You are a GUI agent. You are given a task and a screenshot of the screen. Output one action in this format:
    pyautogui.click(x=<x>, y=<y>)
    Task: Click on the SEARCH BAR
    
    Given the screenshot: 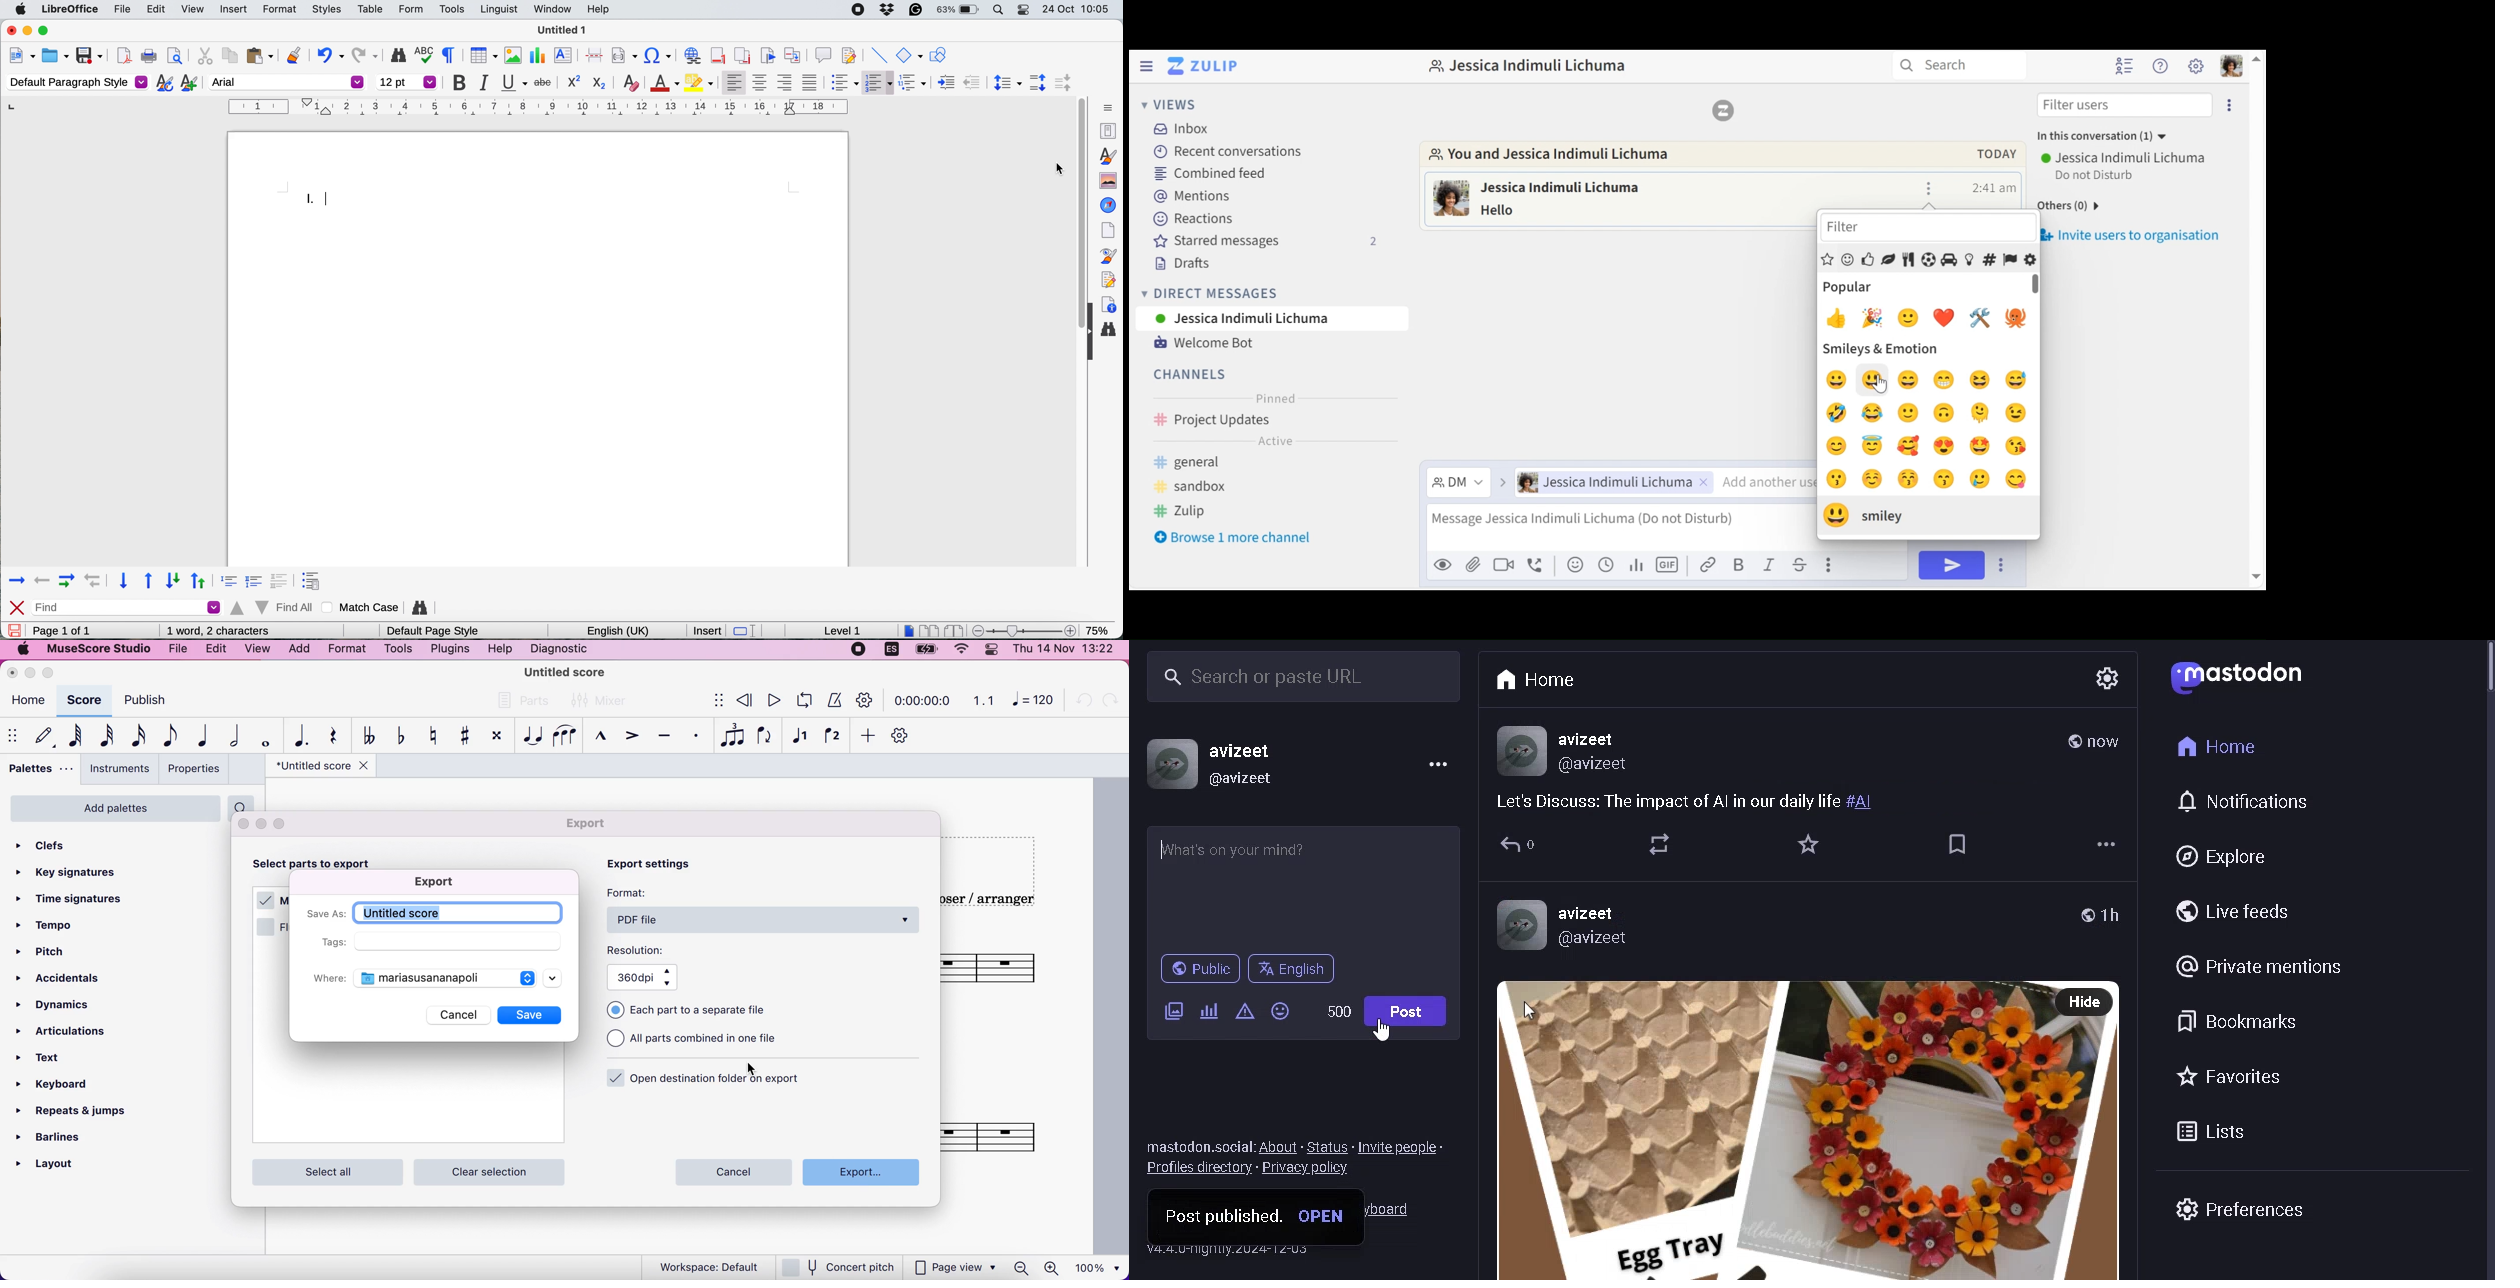 What is the action you would take?
    pyautogui.click(x=1306, y=678)
    